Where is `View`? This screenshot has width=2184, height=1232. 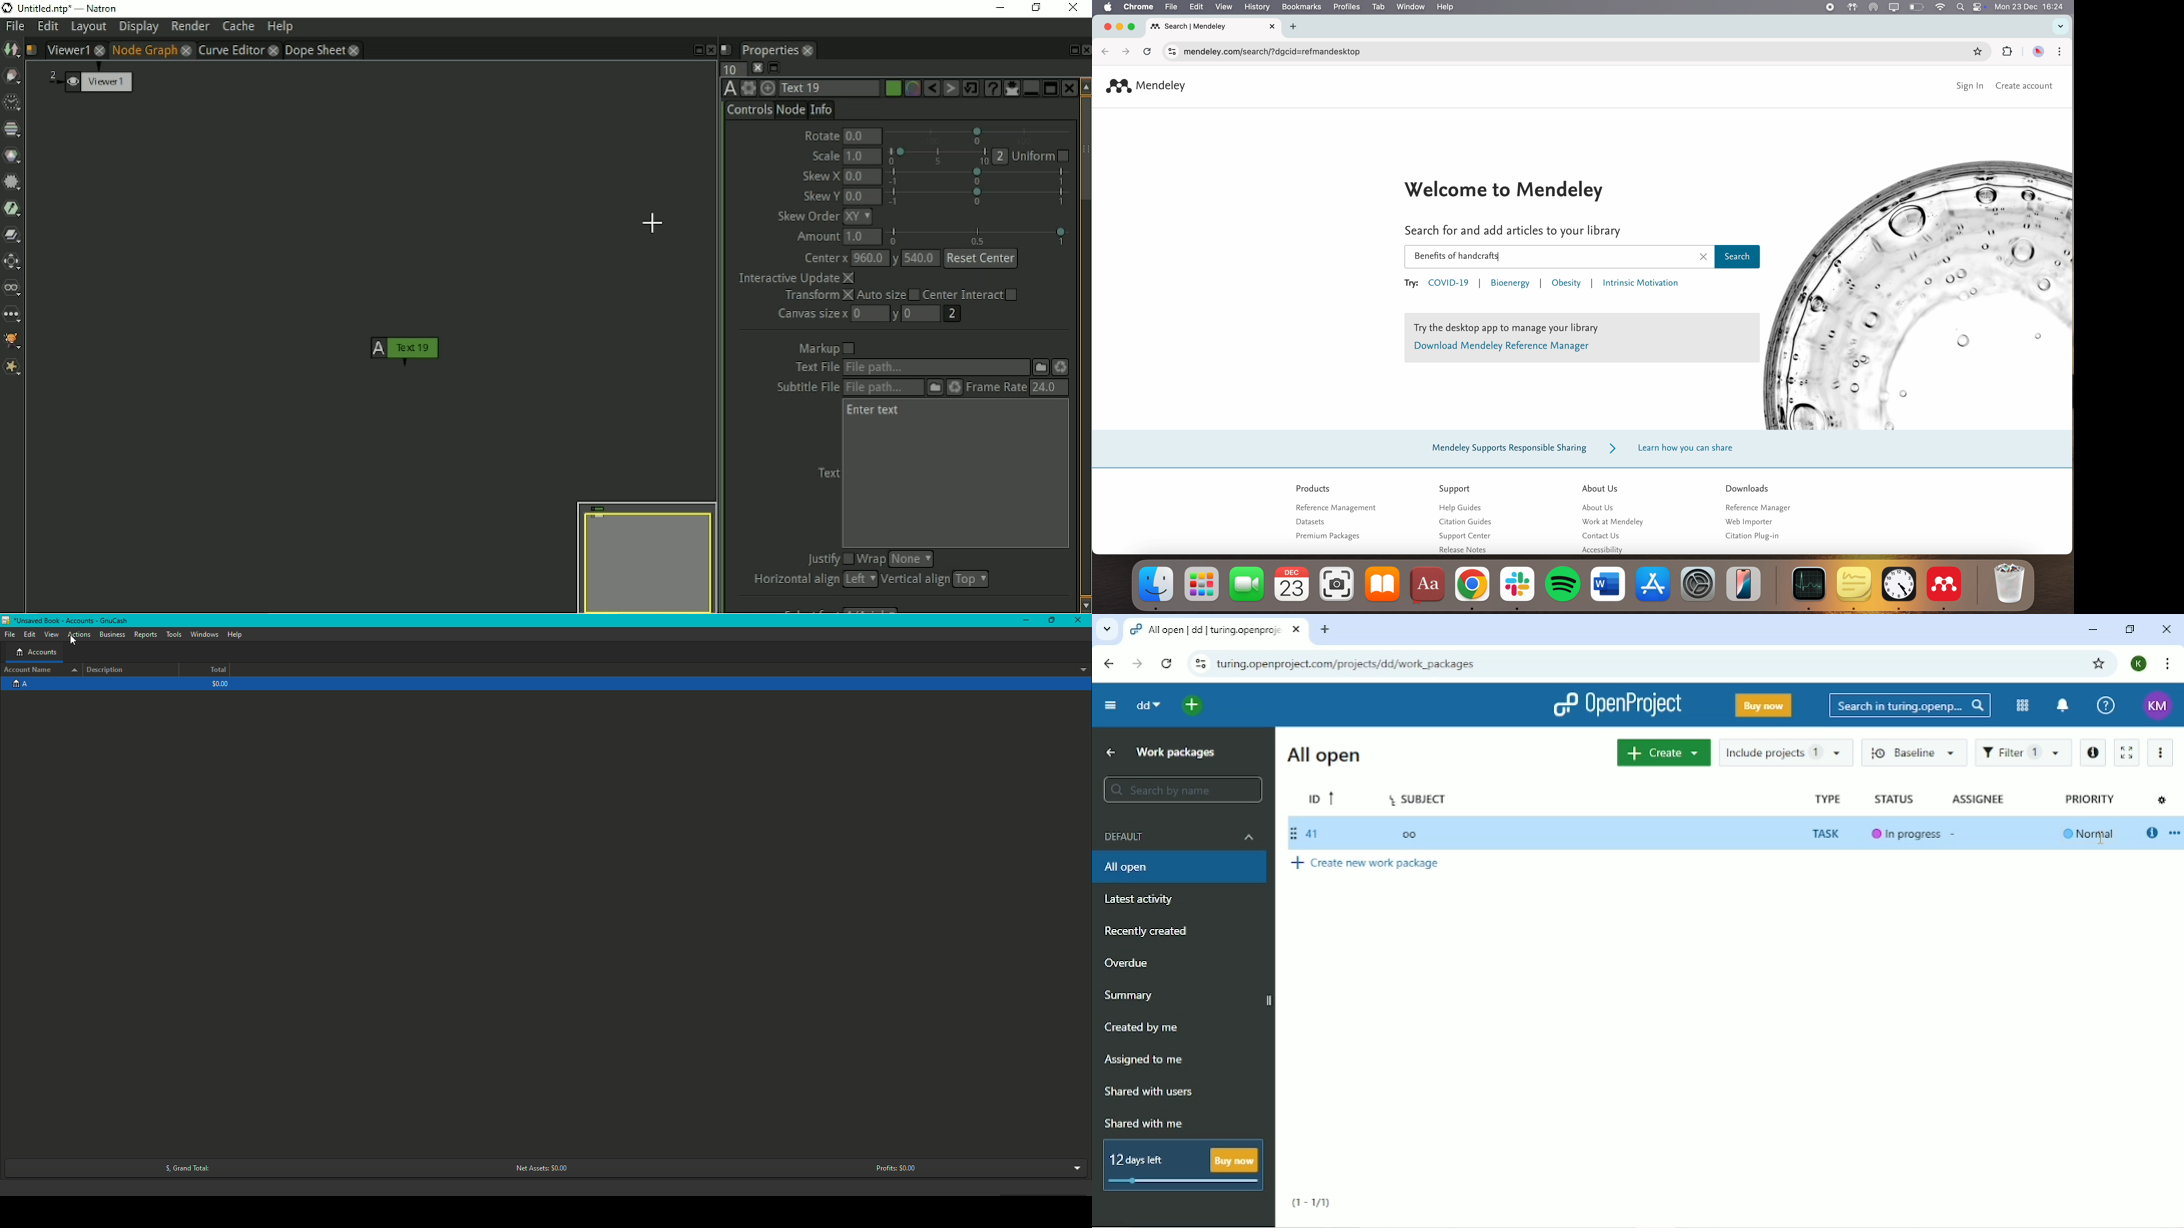 View is located at coordinates (52, 635).